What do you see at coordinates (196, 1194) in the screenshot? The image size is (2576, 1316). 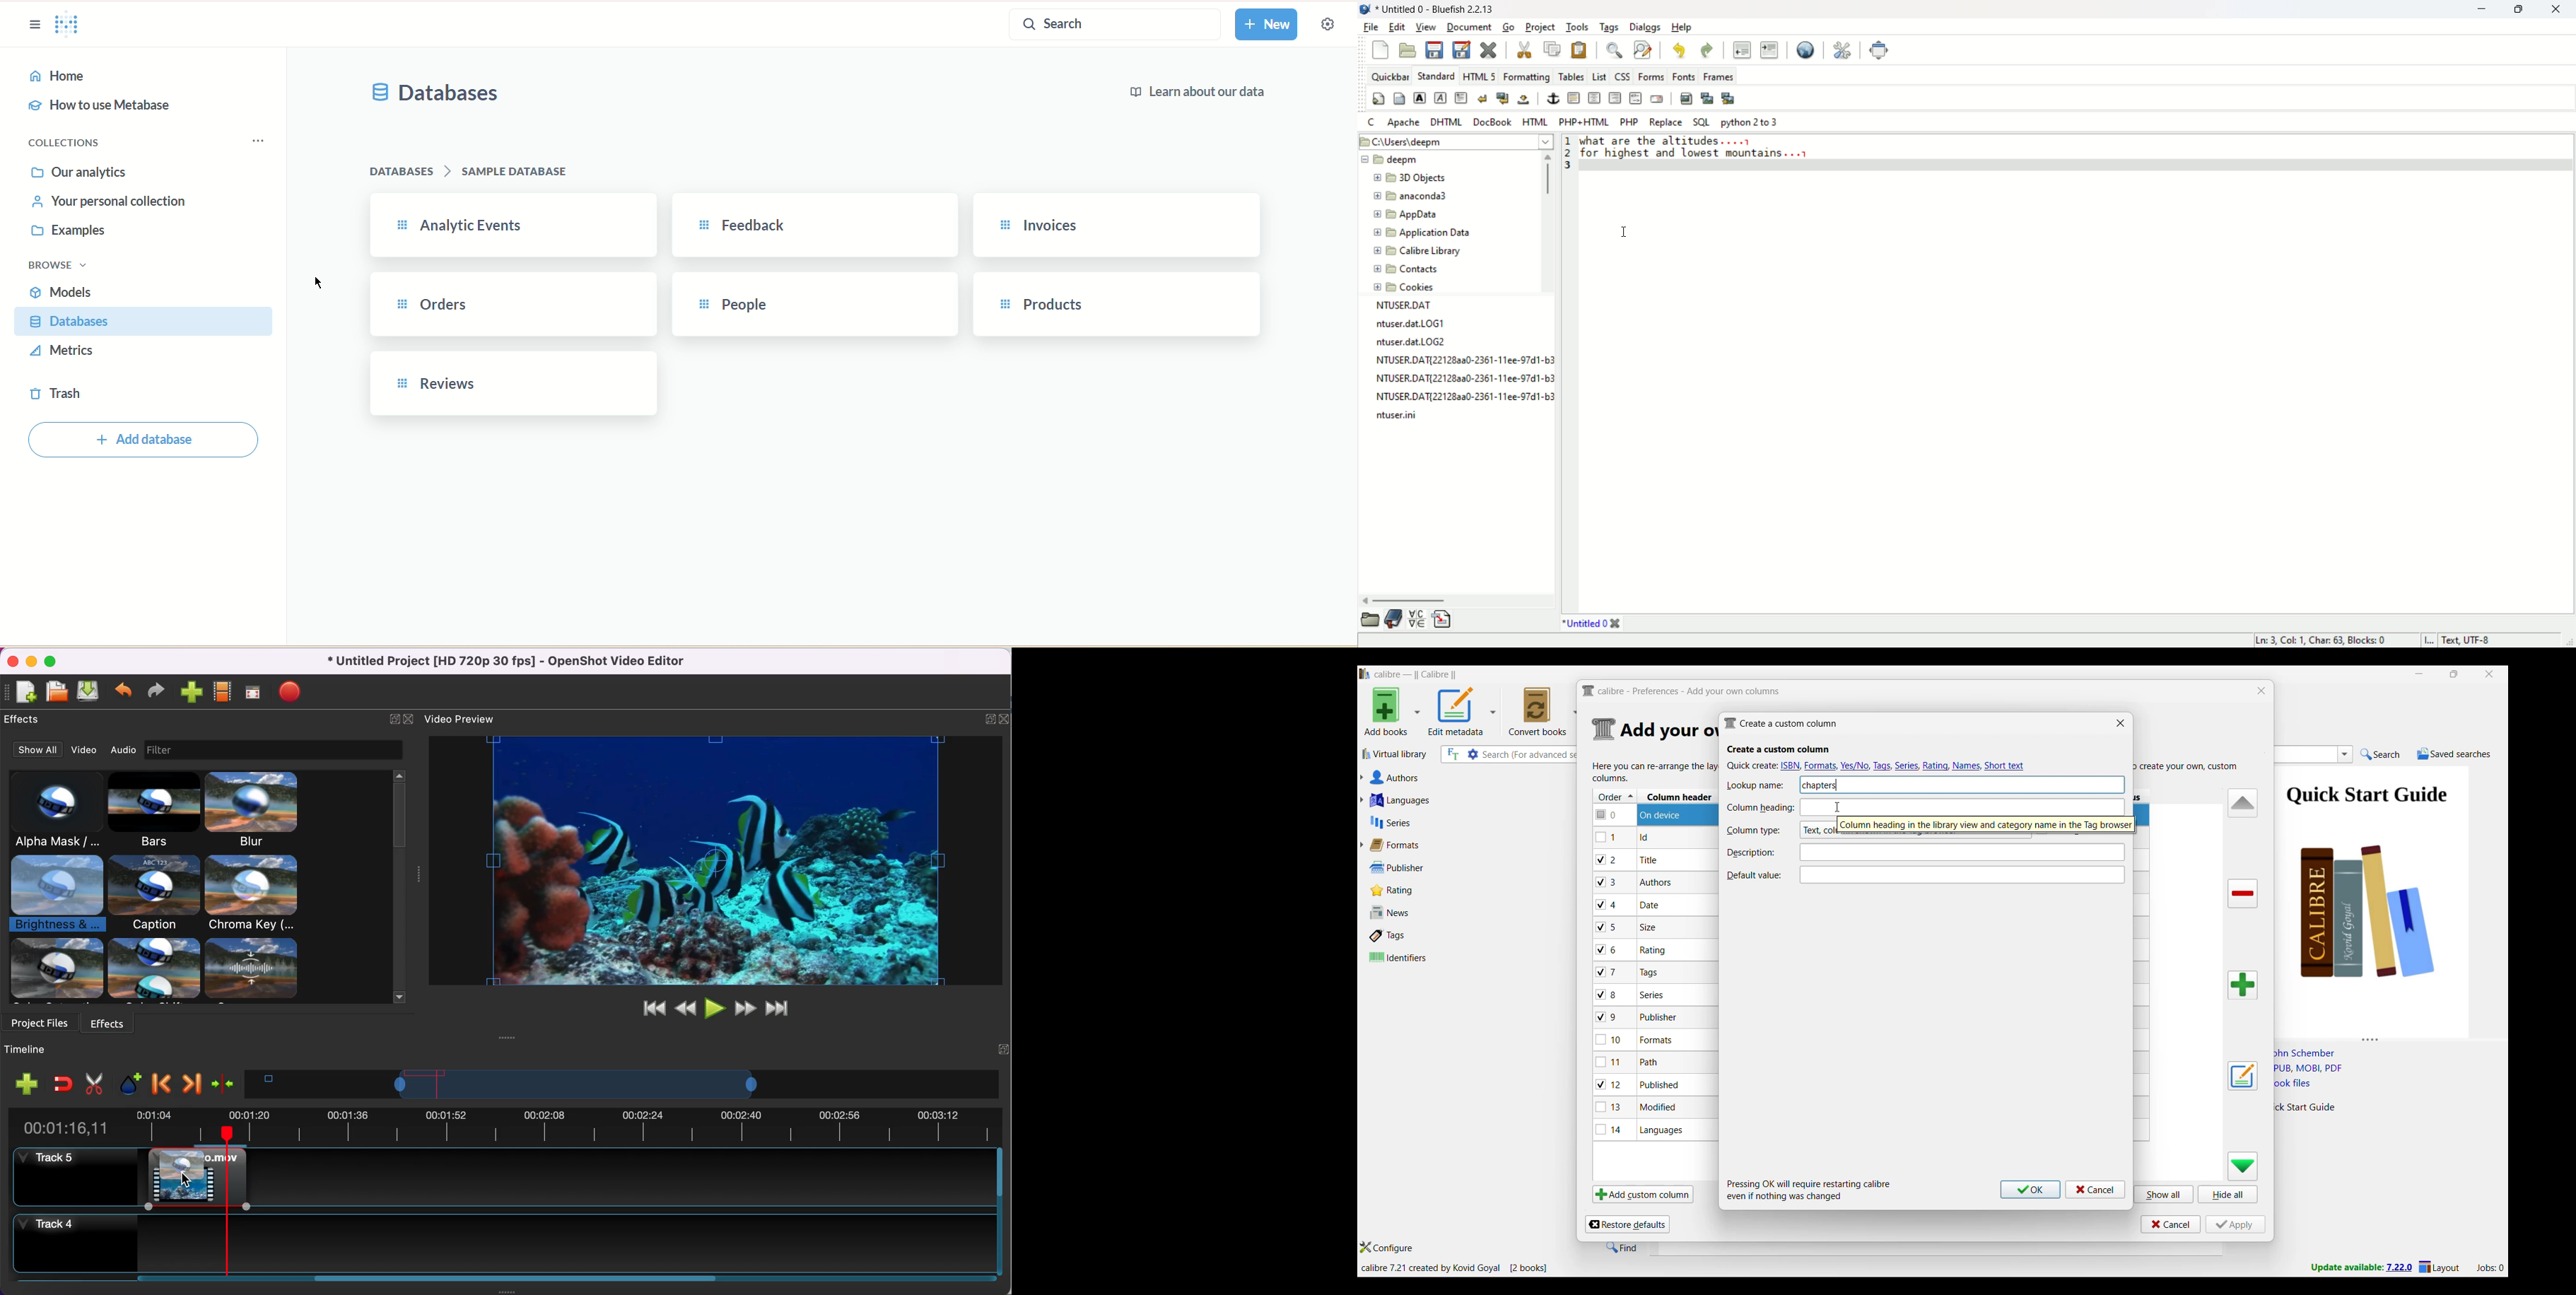 I see `Marcito movie` at bounding box center [196, 1194].